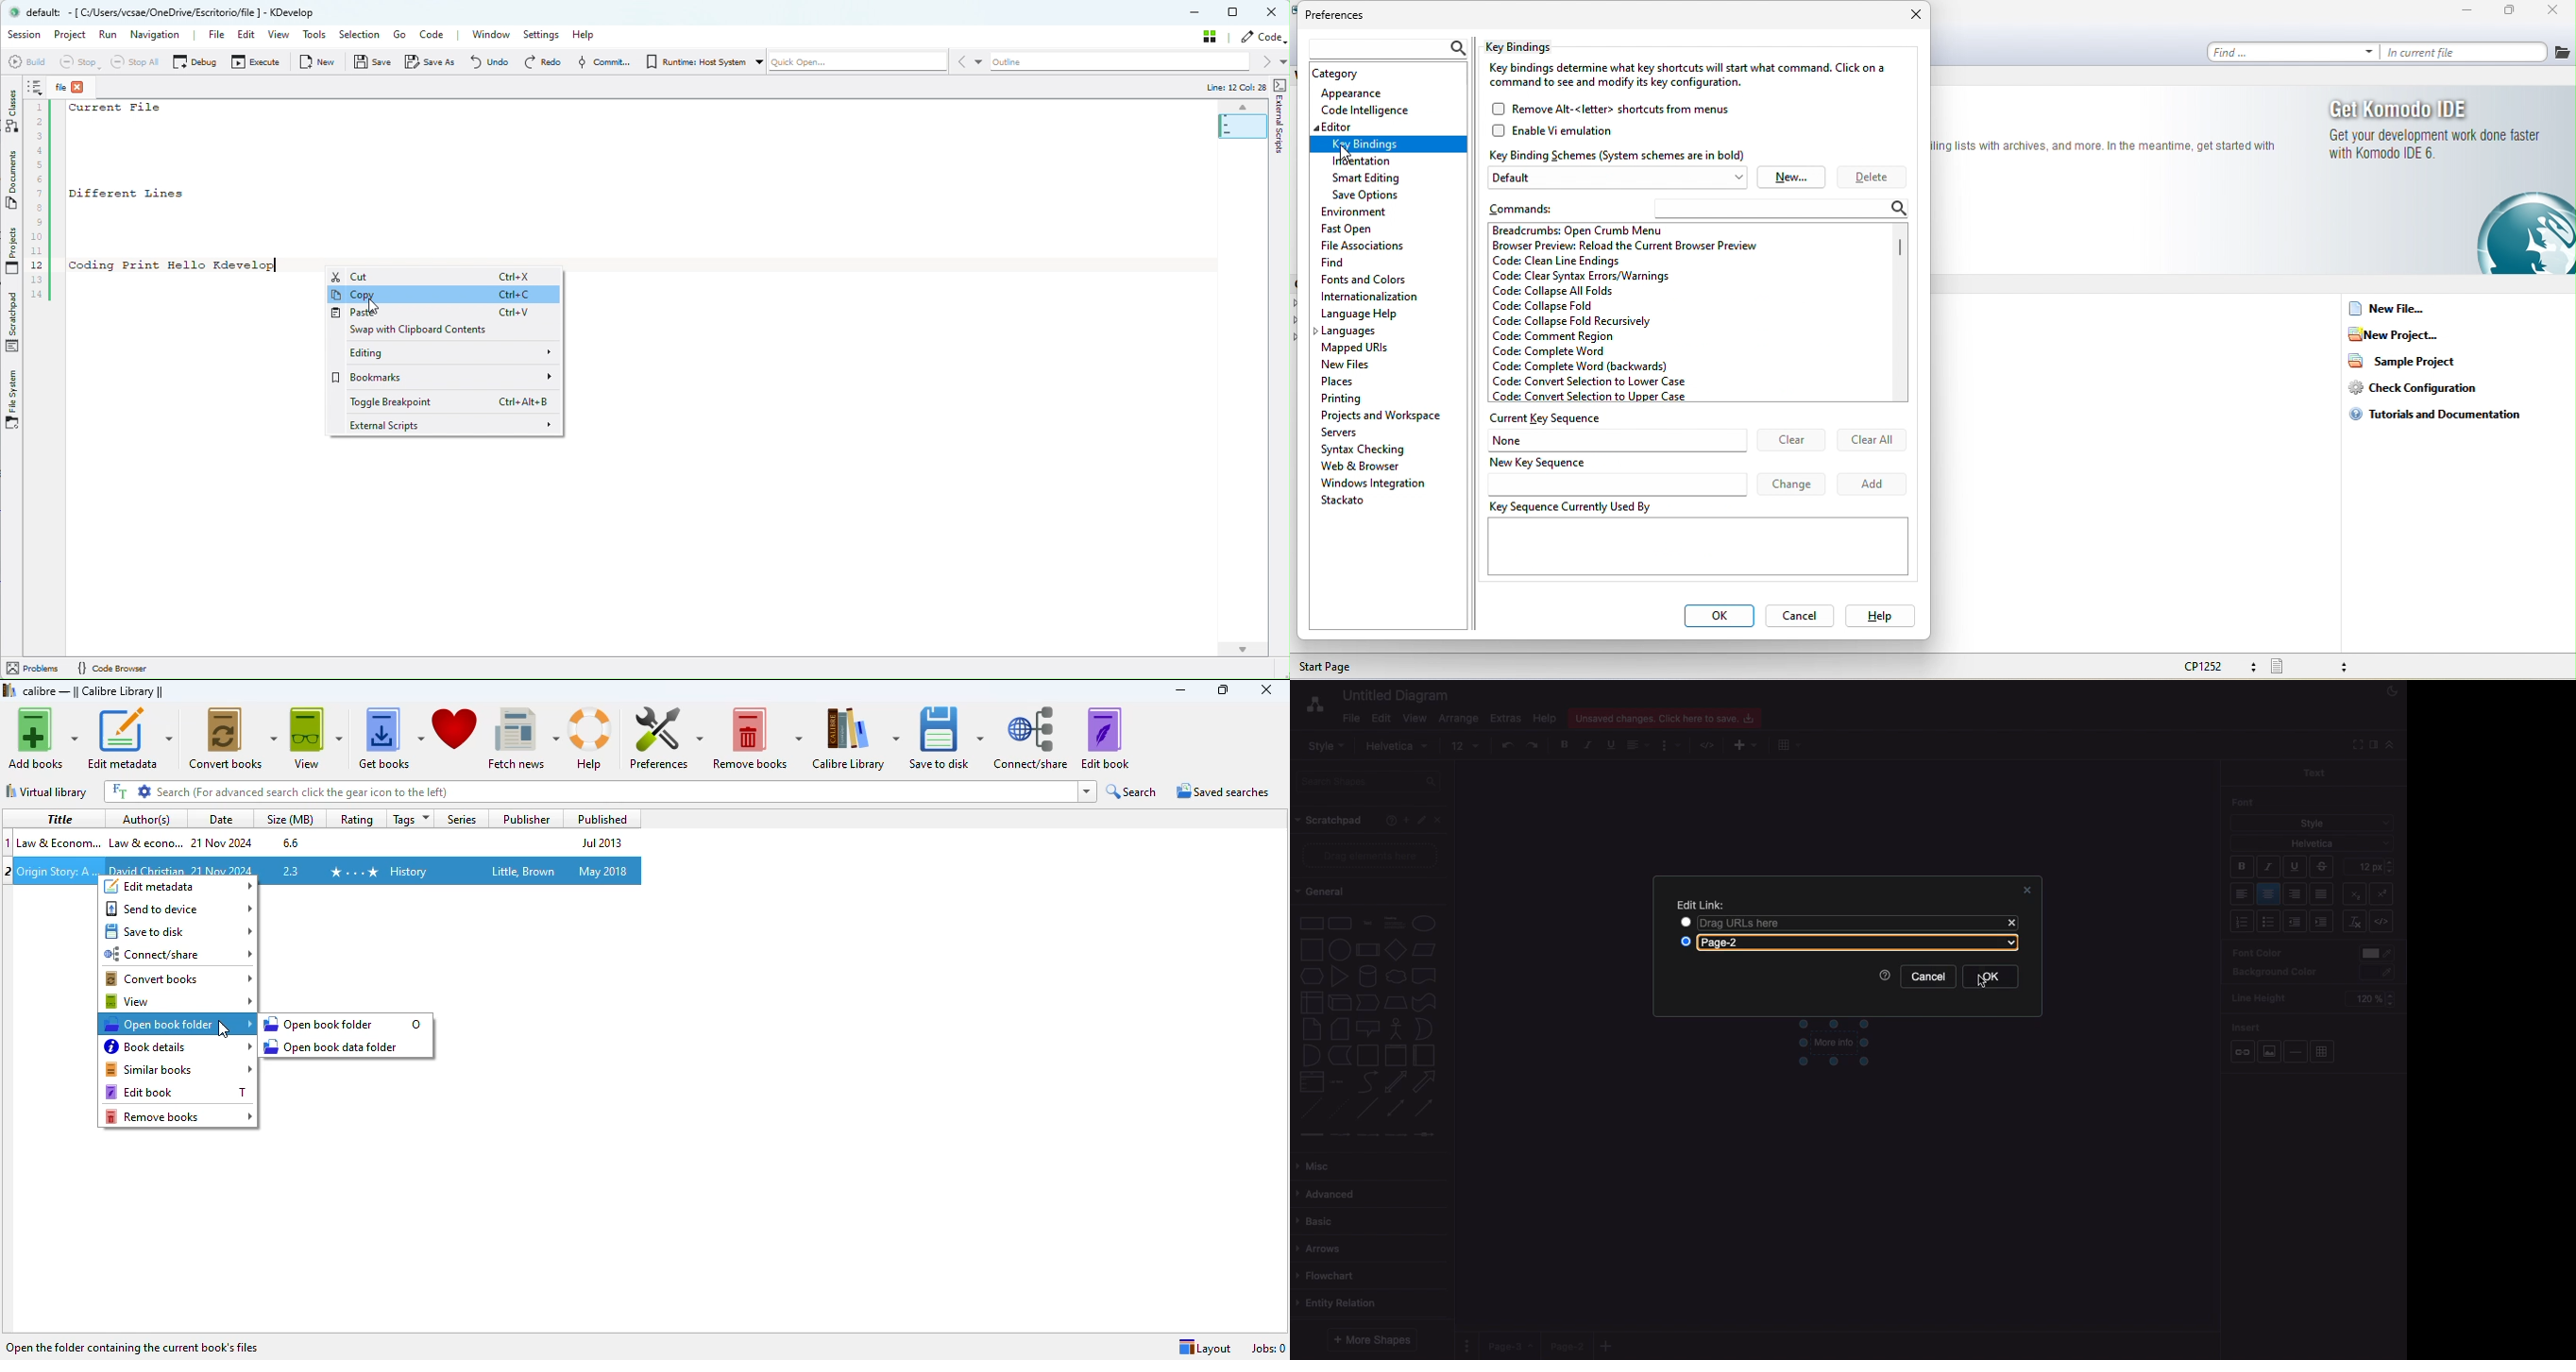 Image resolution: width=2576 pixels, height=1372 pixels. I want to click on text, so click(1368, 925).